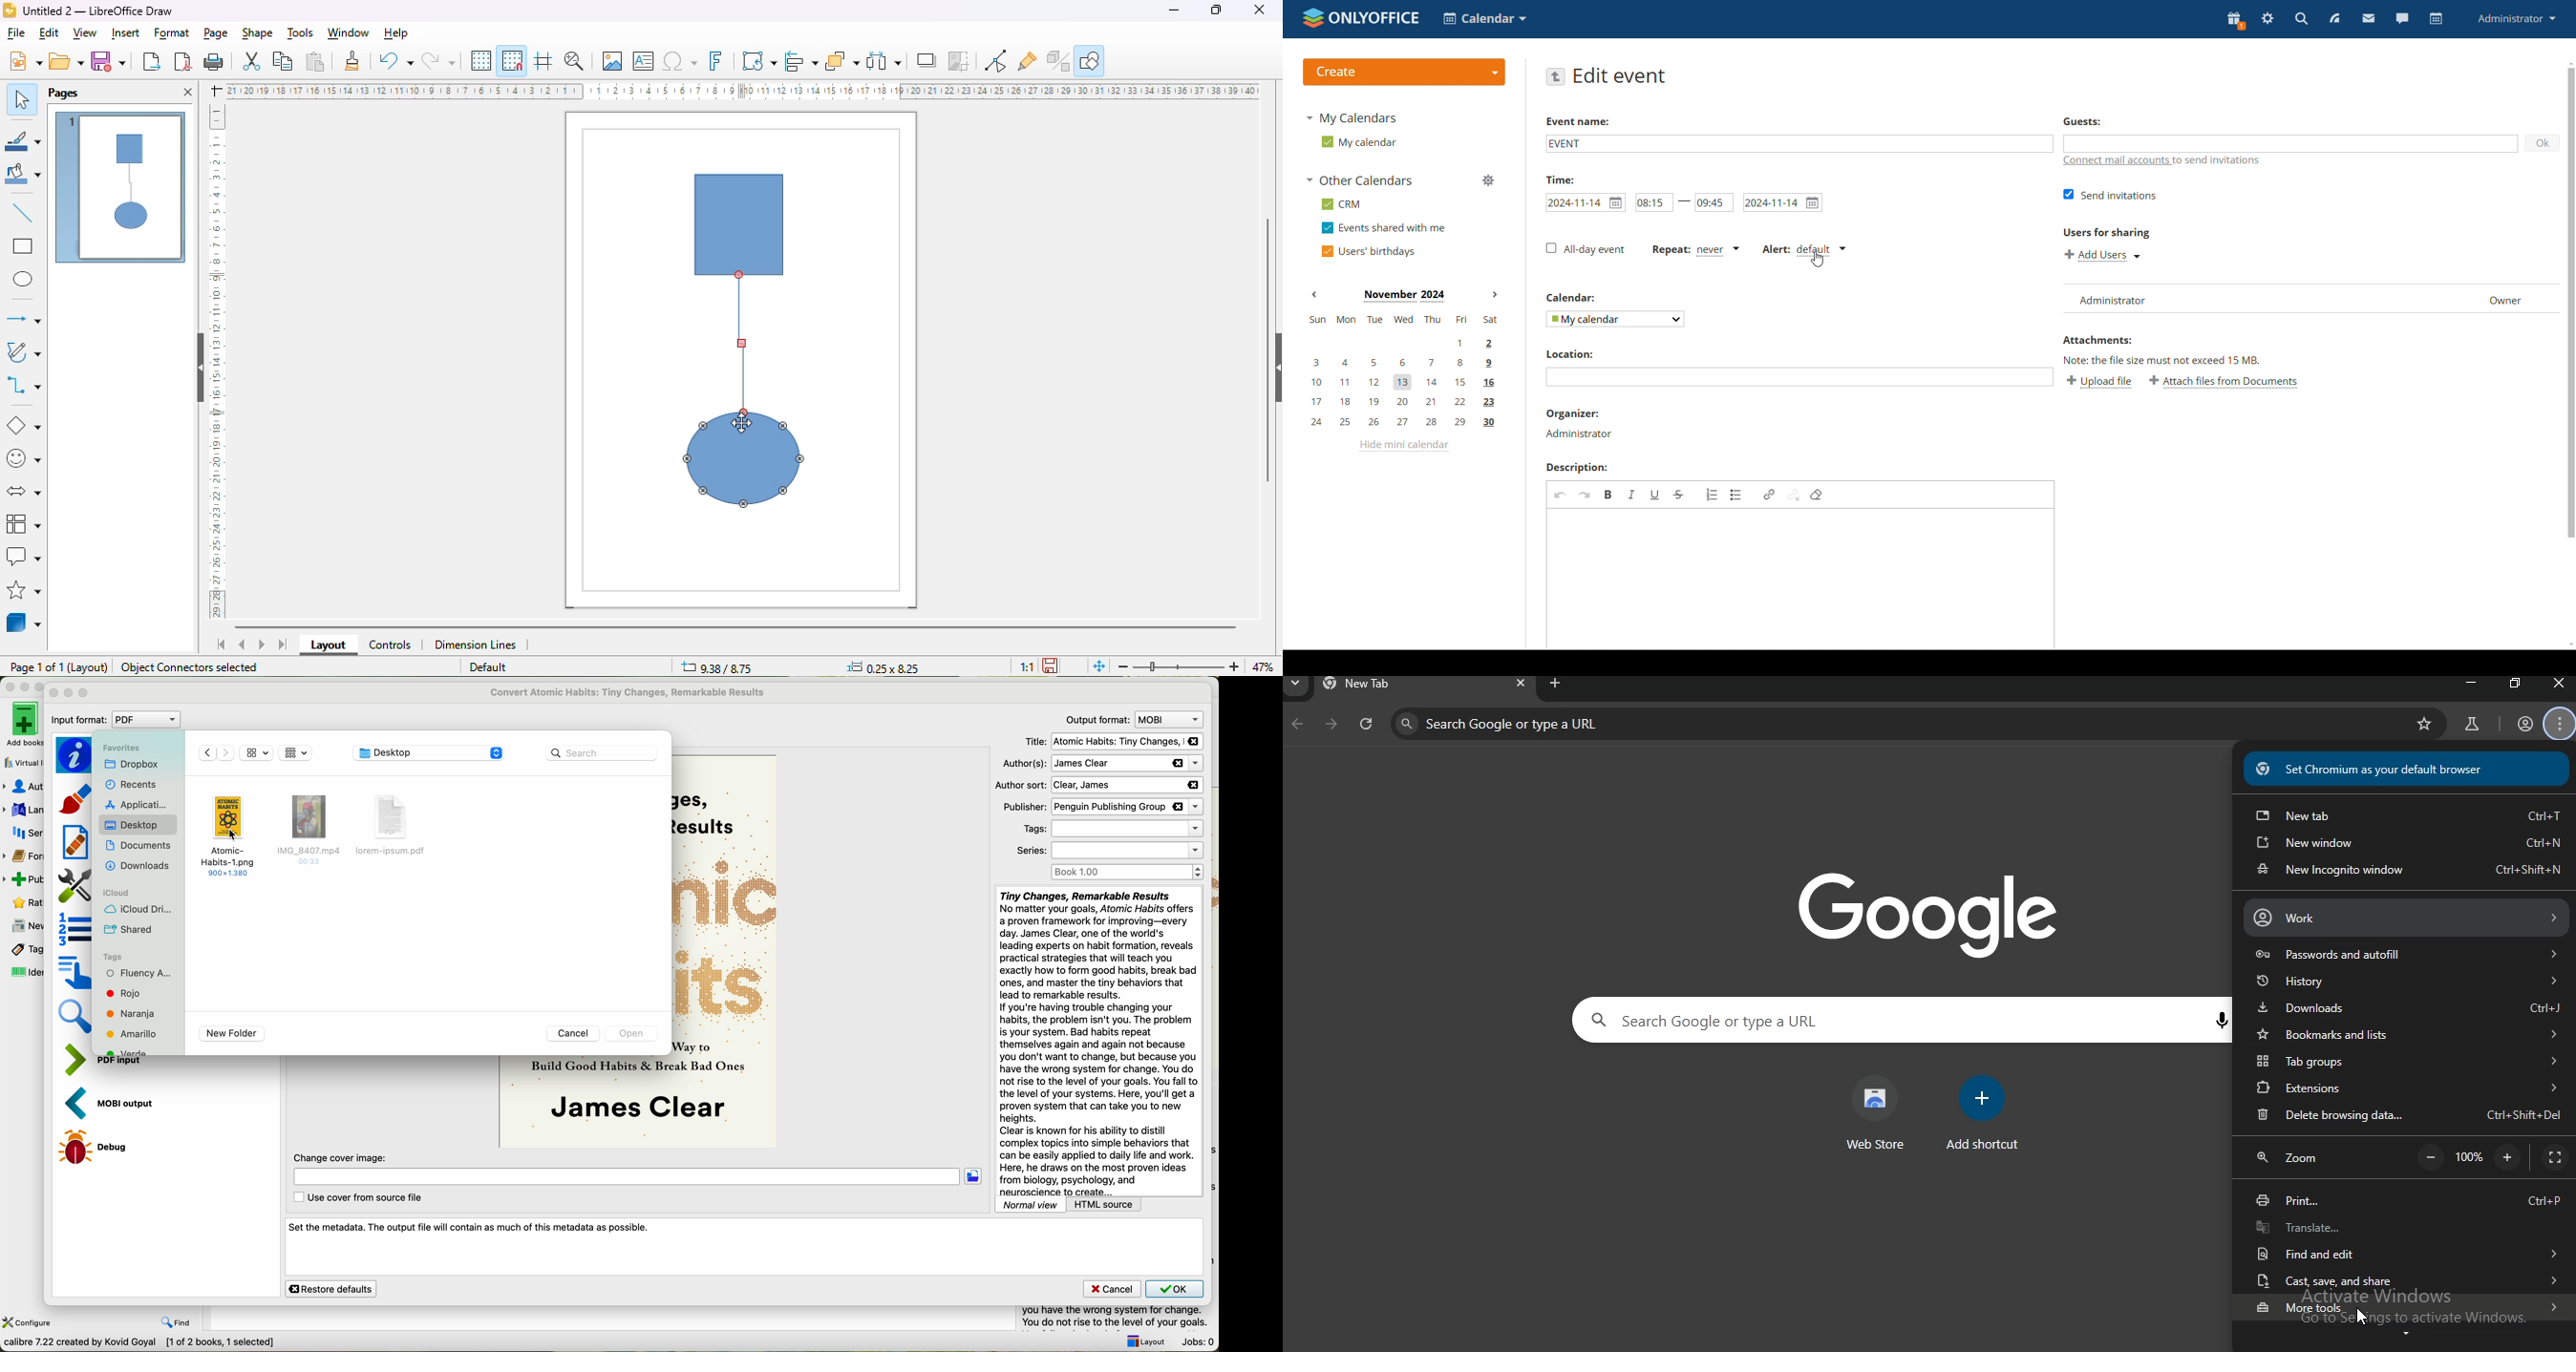  I want to click on downloads, so click(2408, 1008).